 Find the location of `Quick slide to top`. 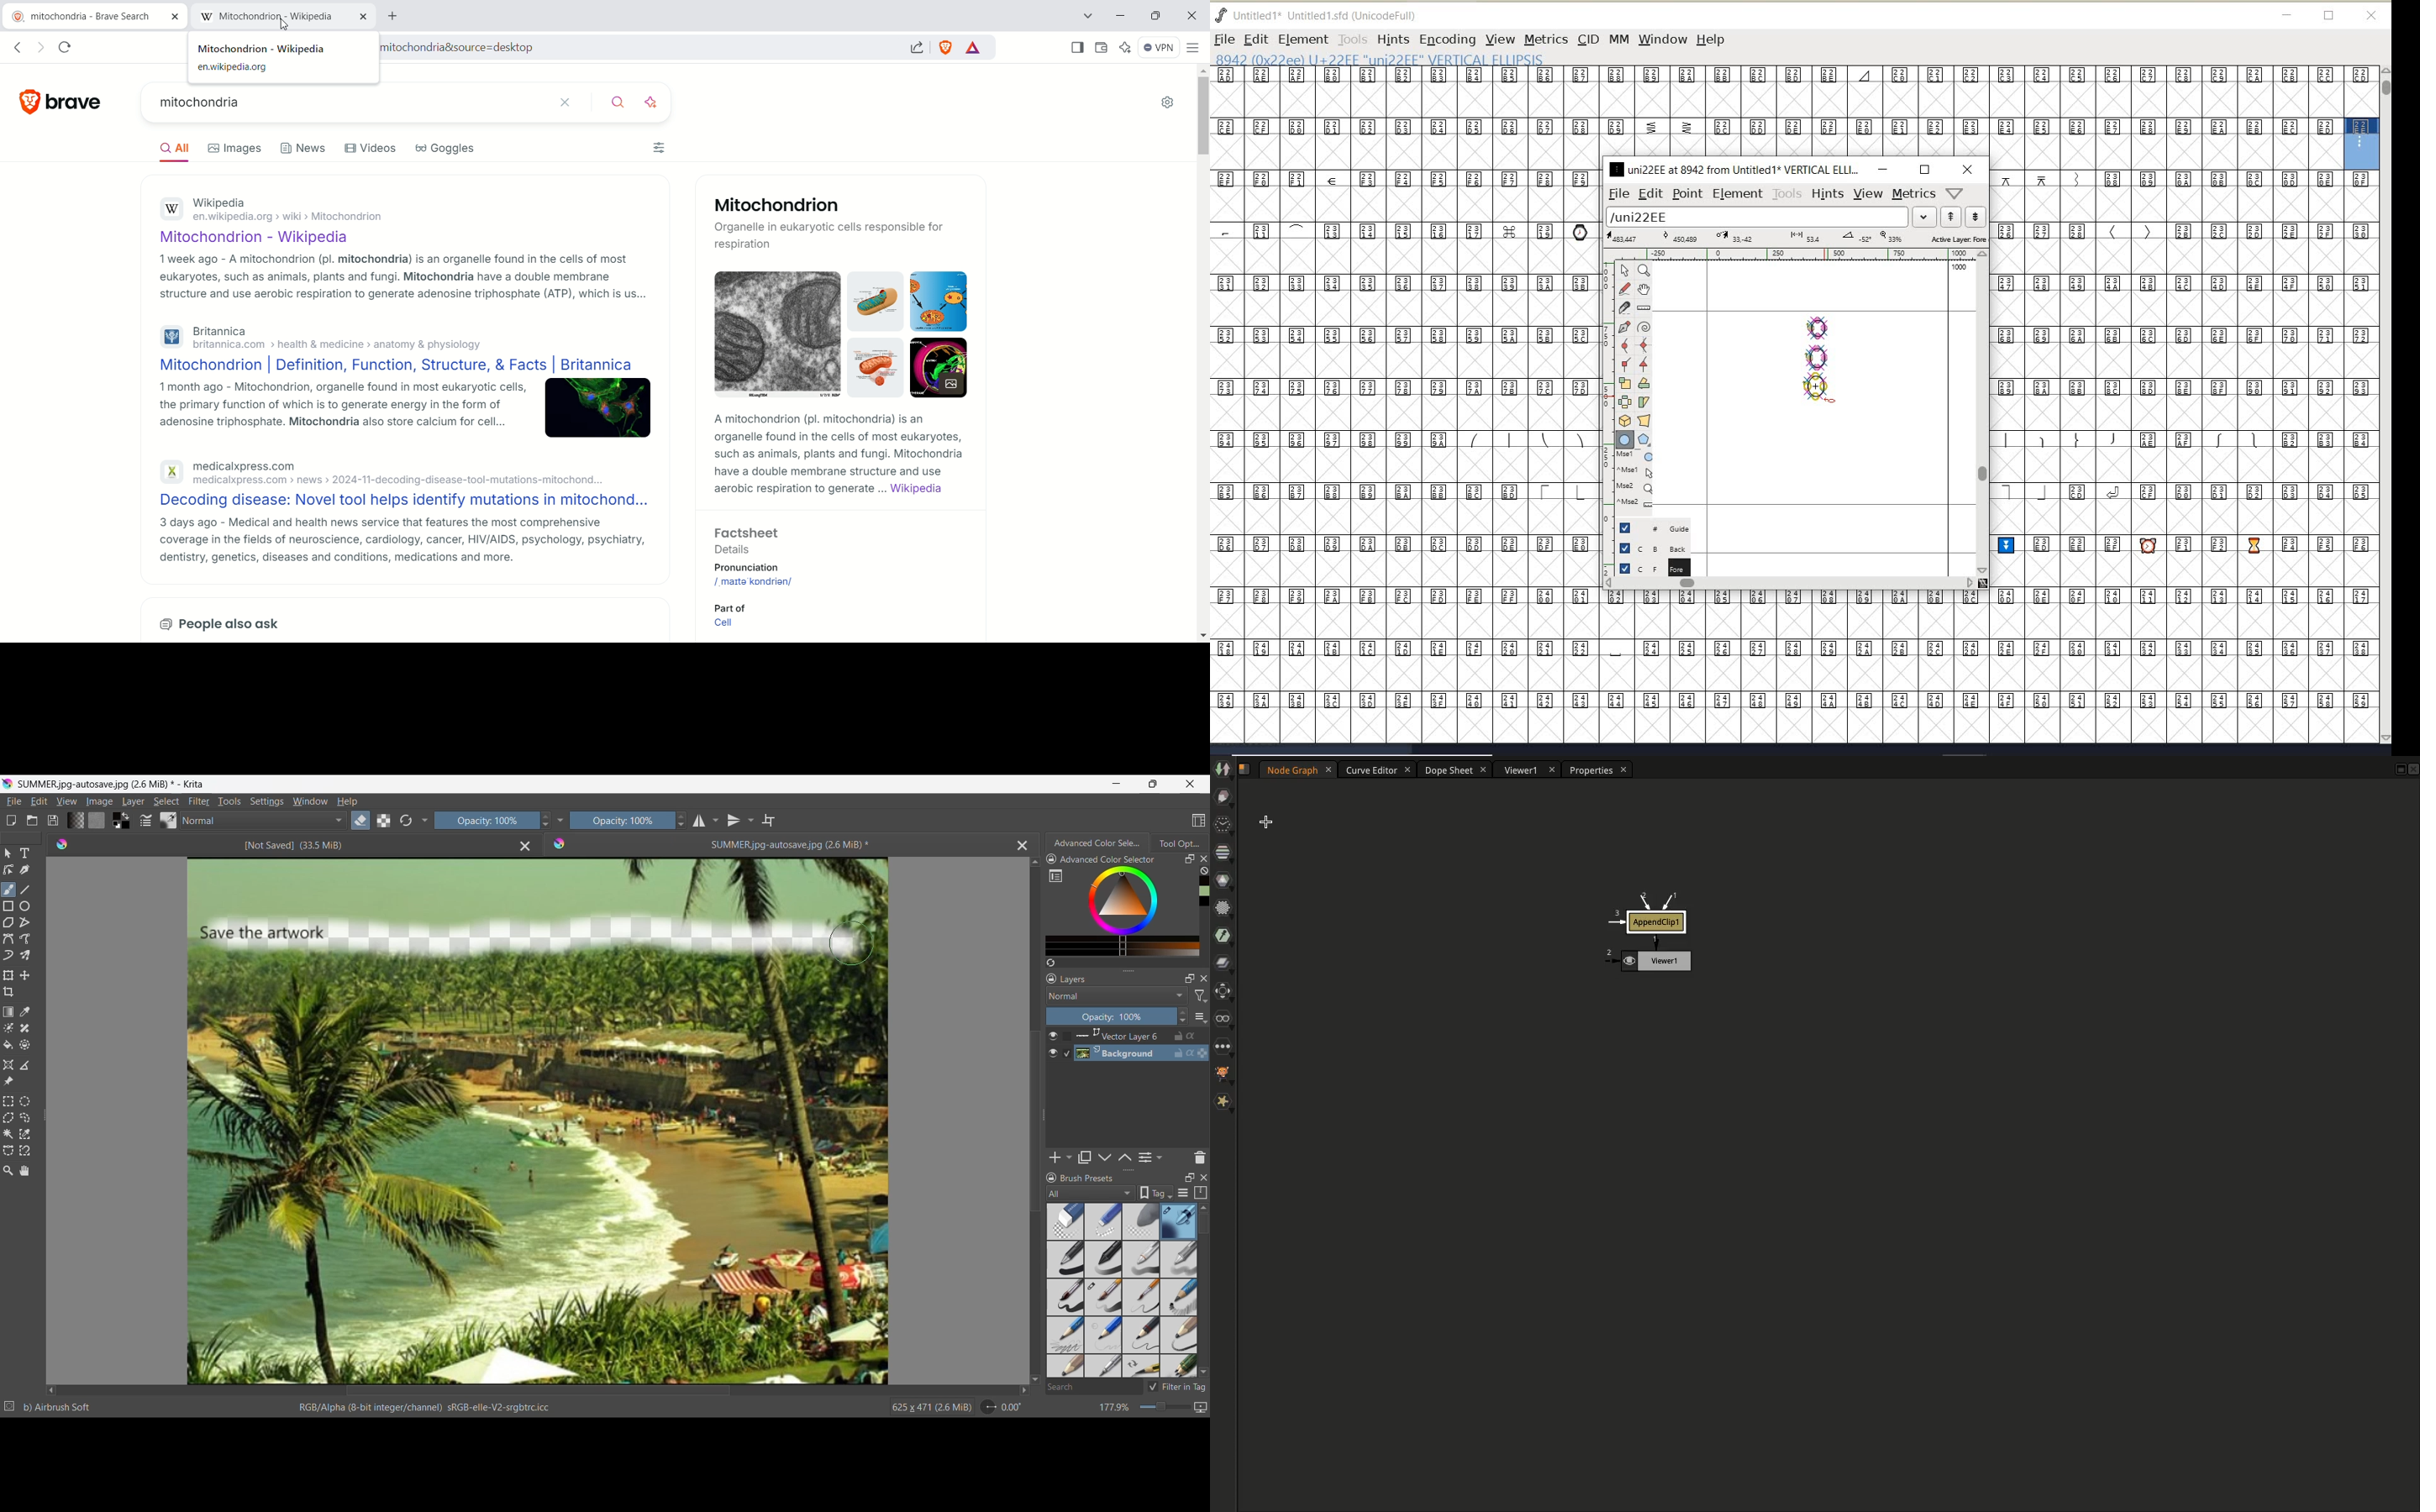

Quick slide to top is located at coordinates (1035, 862).